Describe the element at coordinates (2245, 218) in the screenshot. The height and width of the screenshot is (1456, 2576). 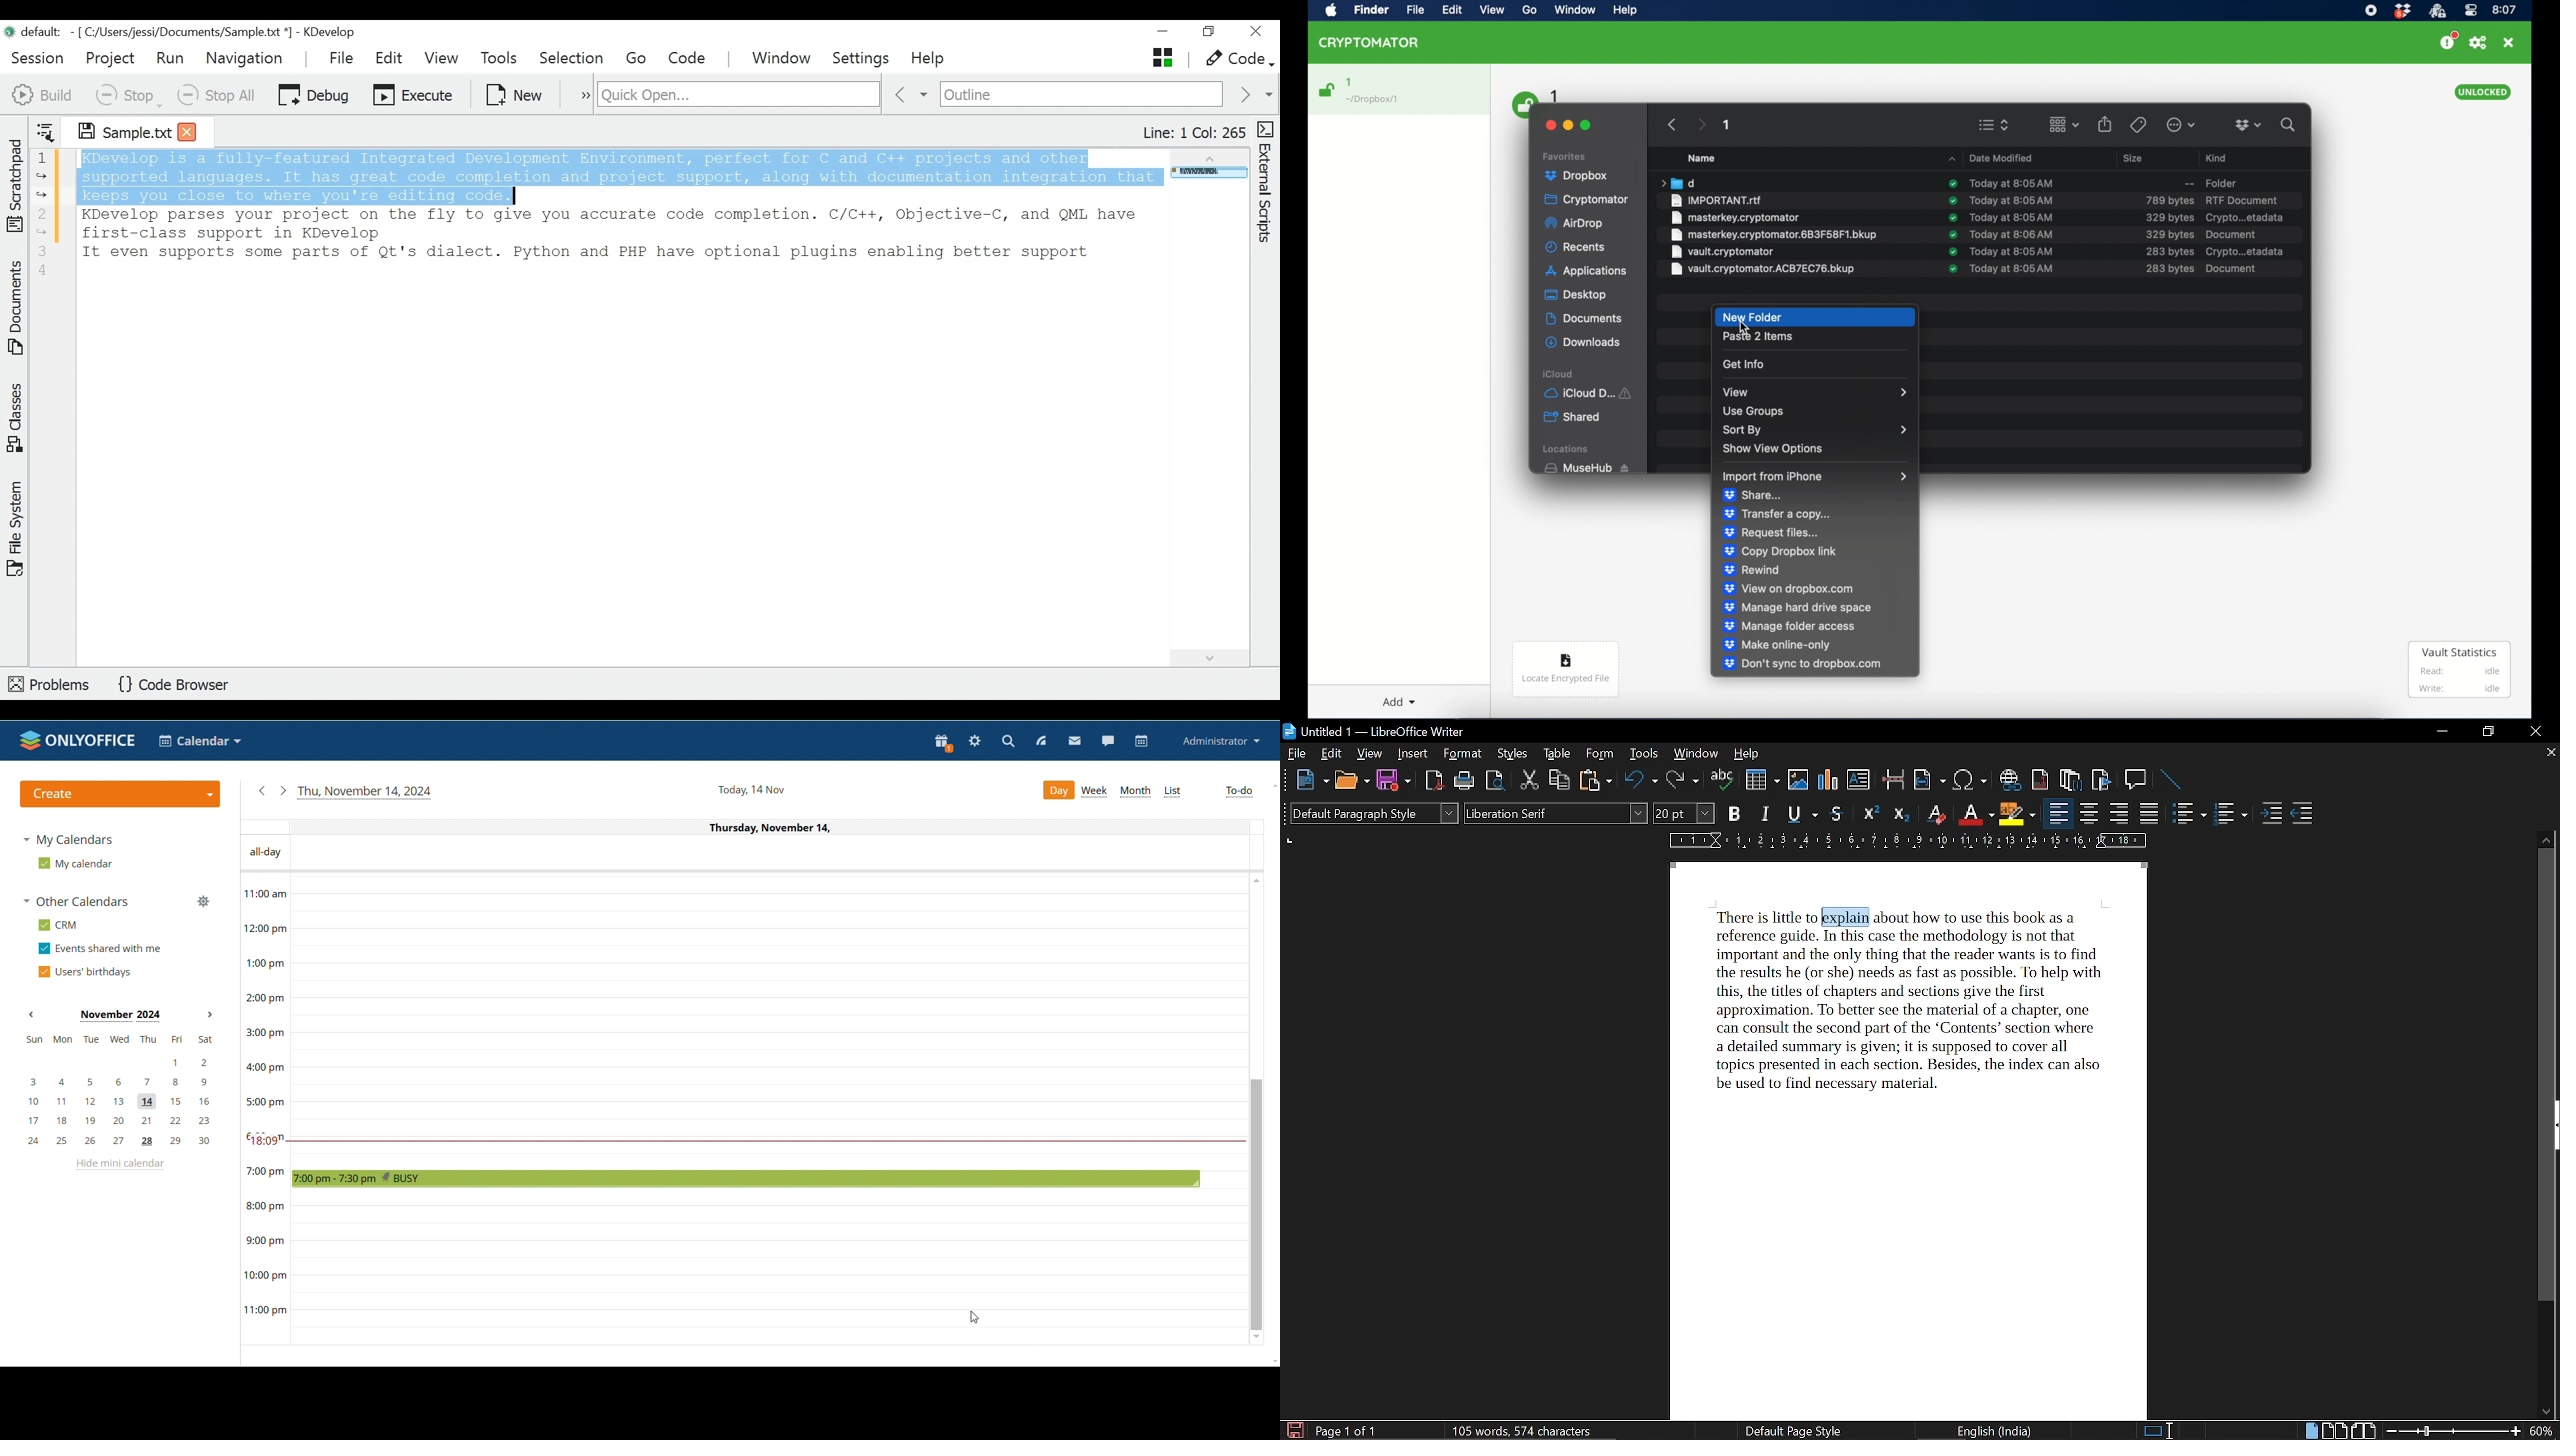
I see `crypto` at that location.